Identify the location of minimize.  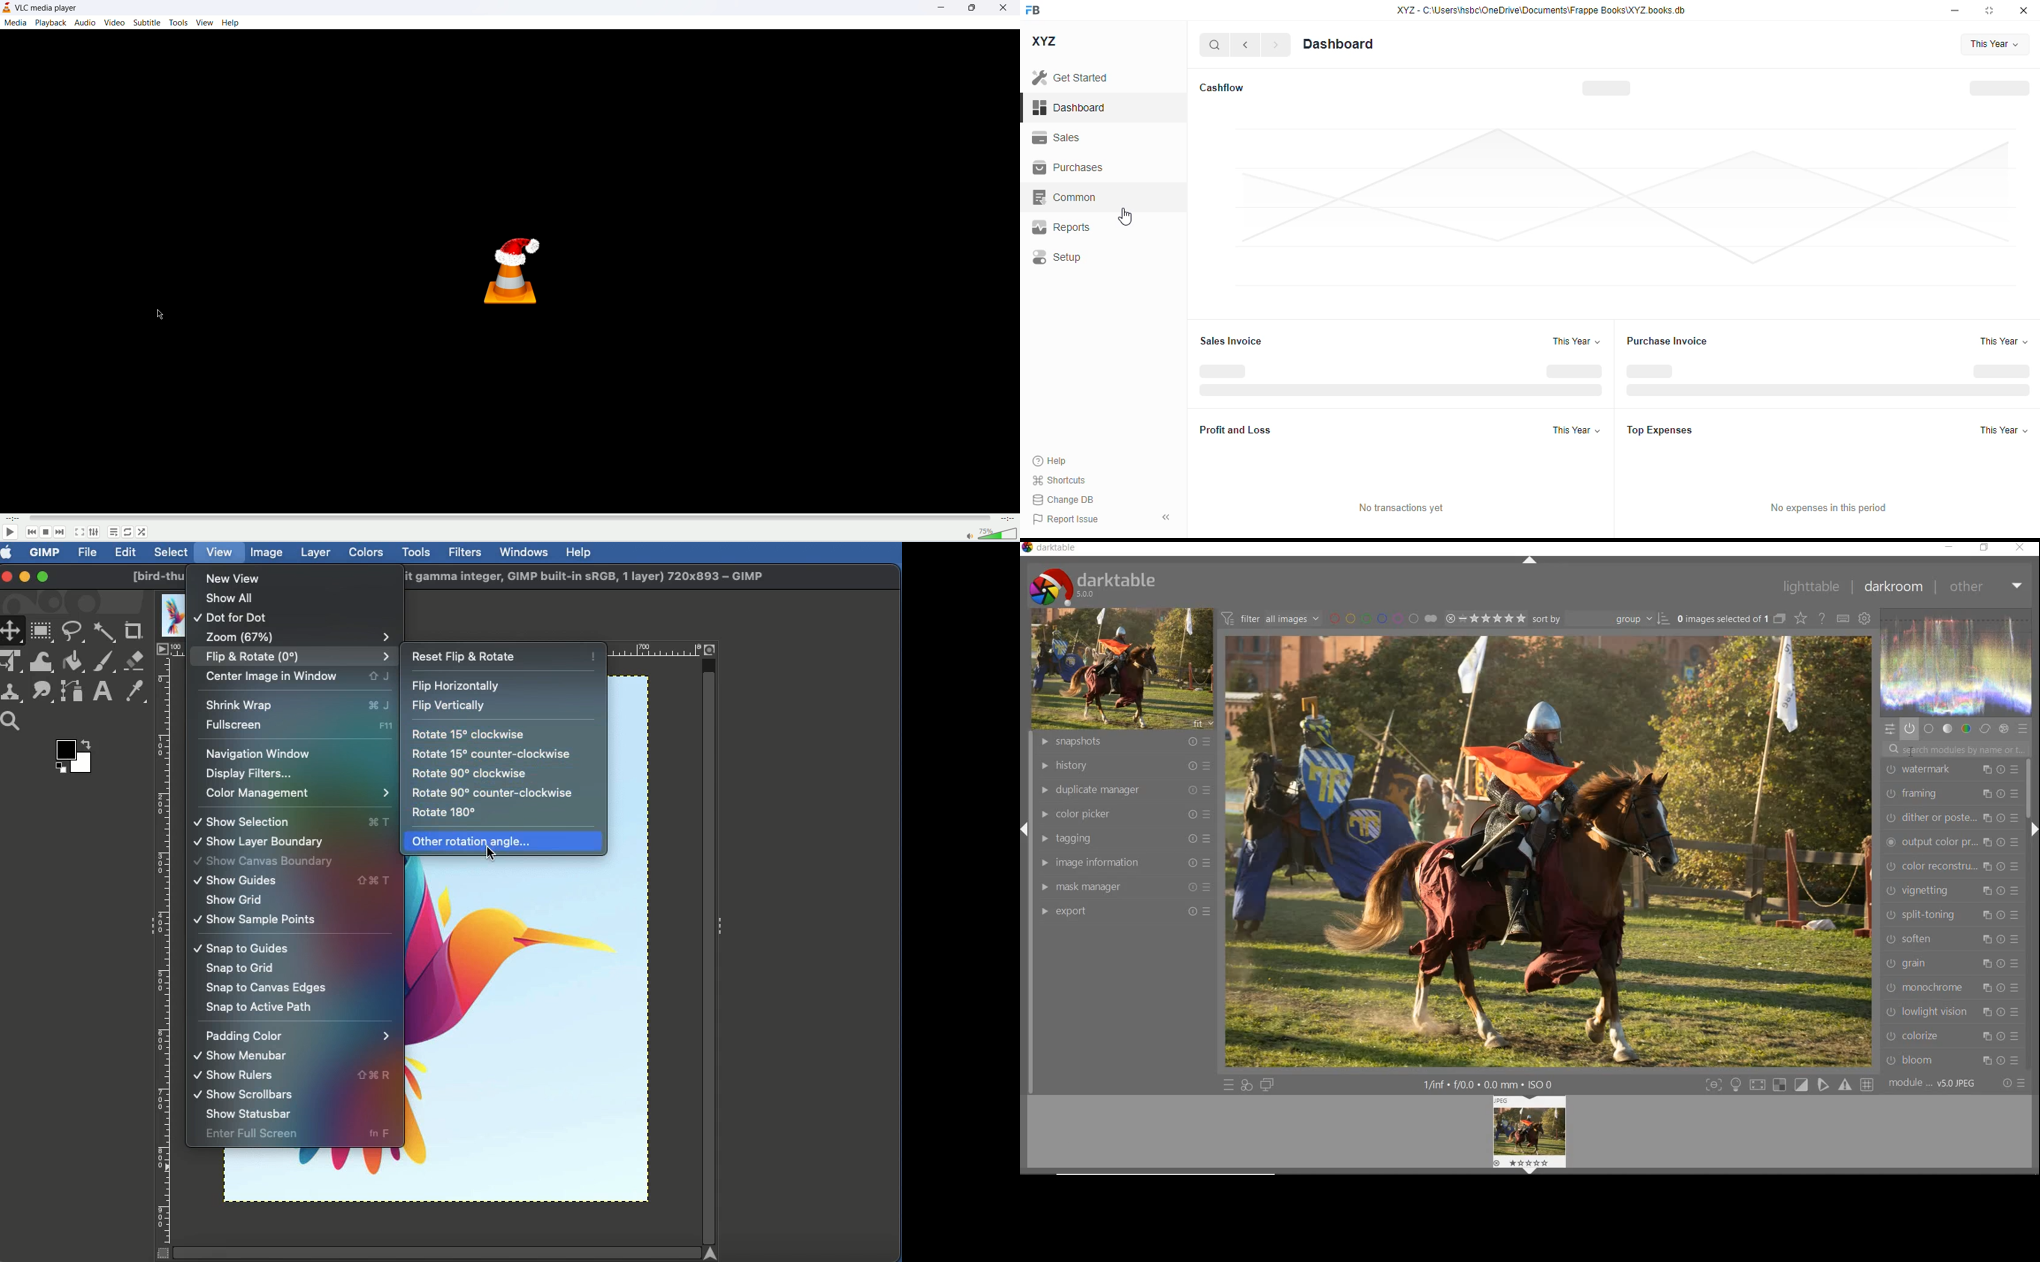
(941, 8).